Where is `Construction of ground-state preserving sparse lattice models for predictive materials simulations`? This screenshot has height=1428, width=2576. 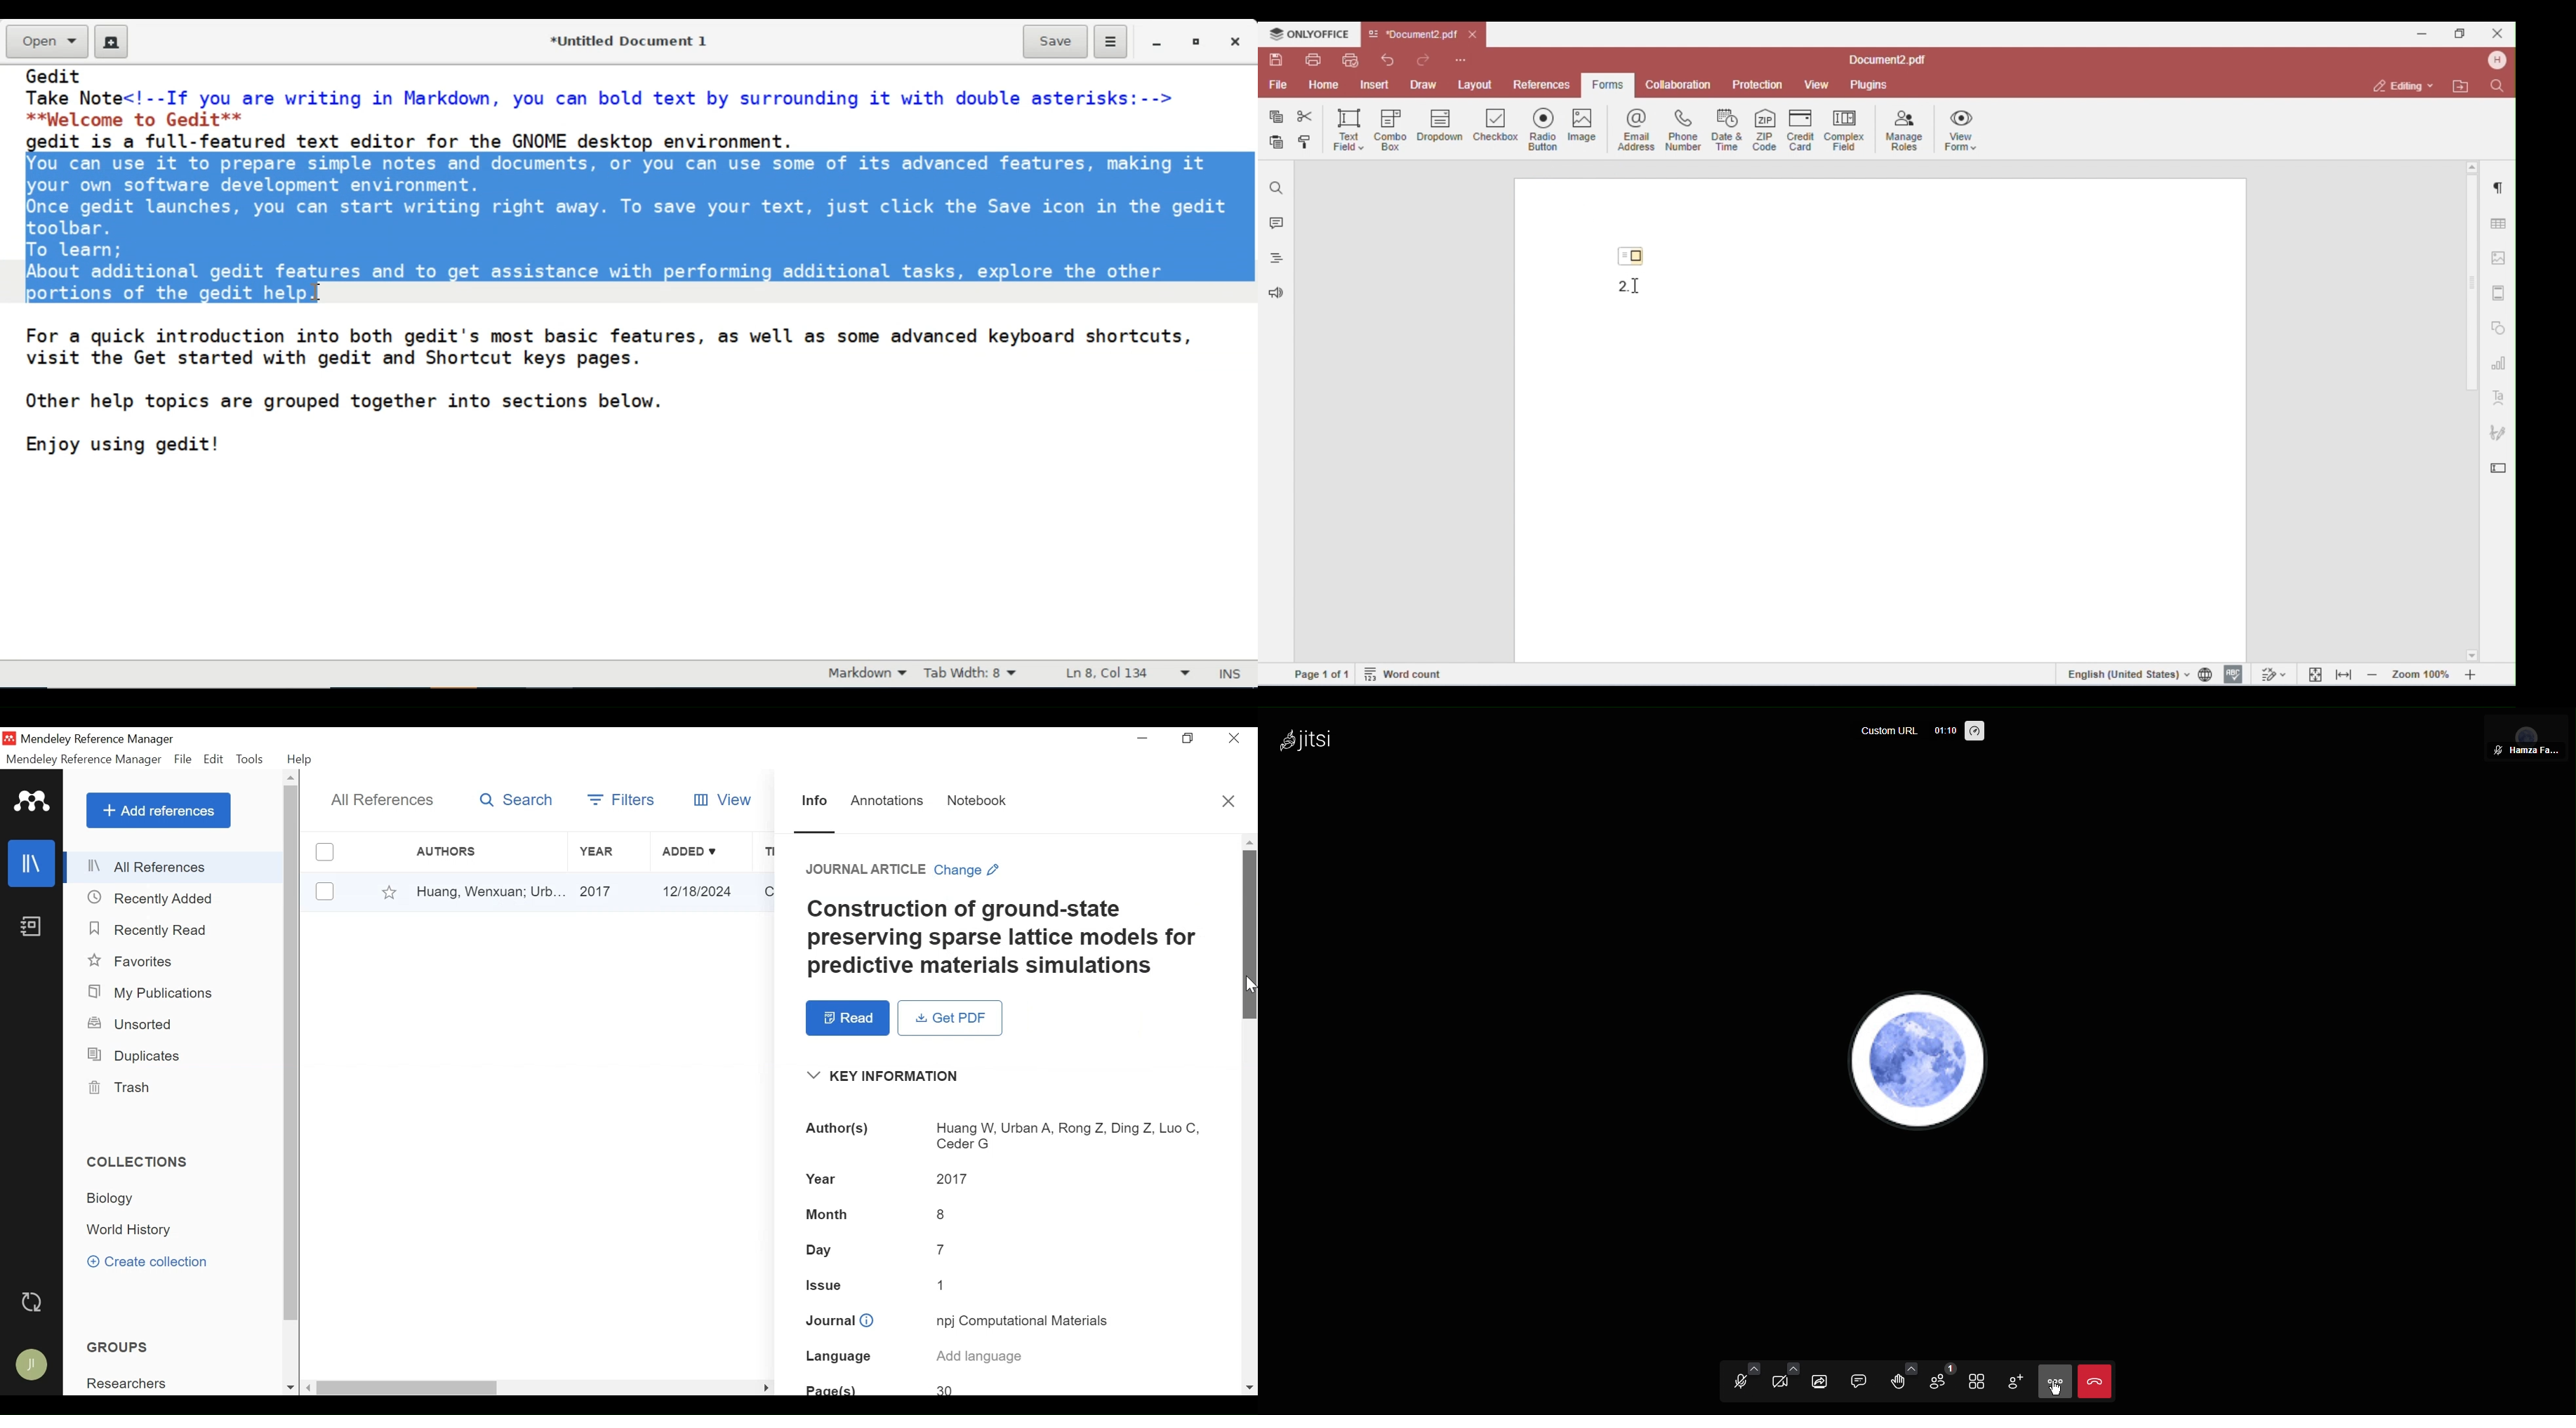 Construction of ground-state preserving sparse lattice models for predictive materials simulations is located at coordinates (1004, 938).